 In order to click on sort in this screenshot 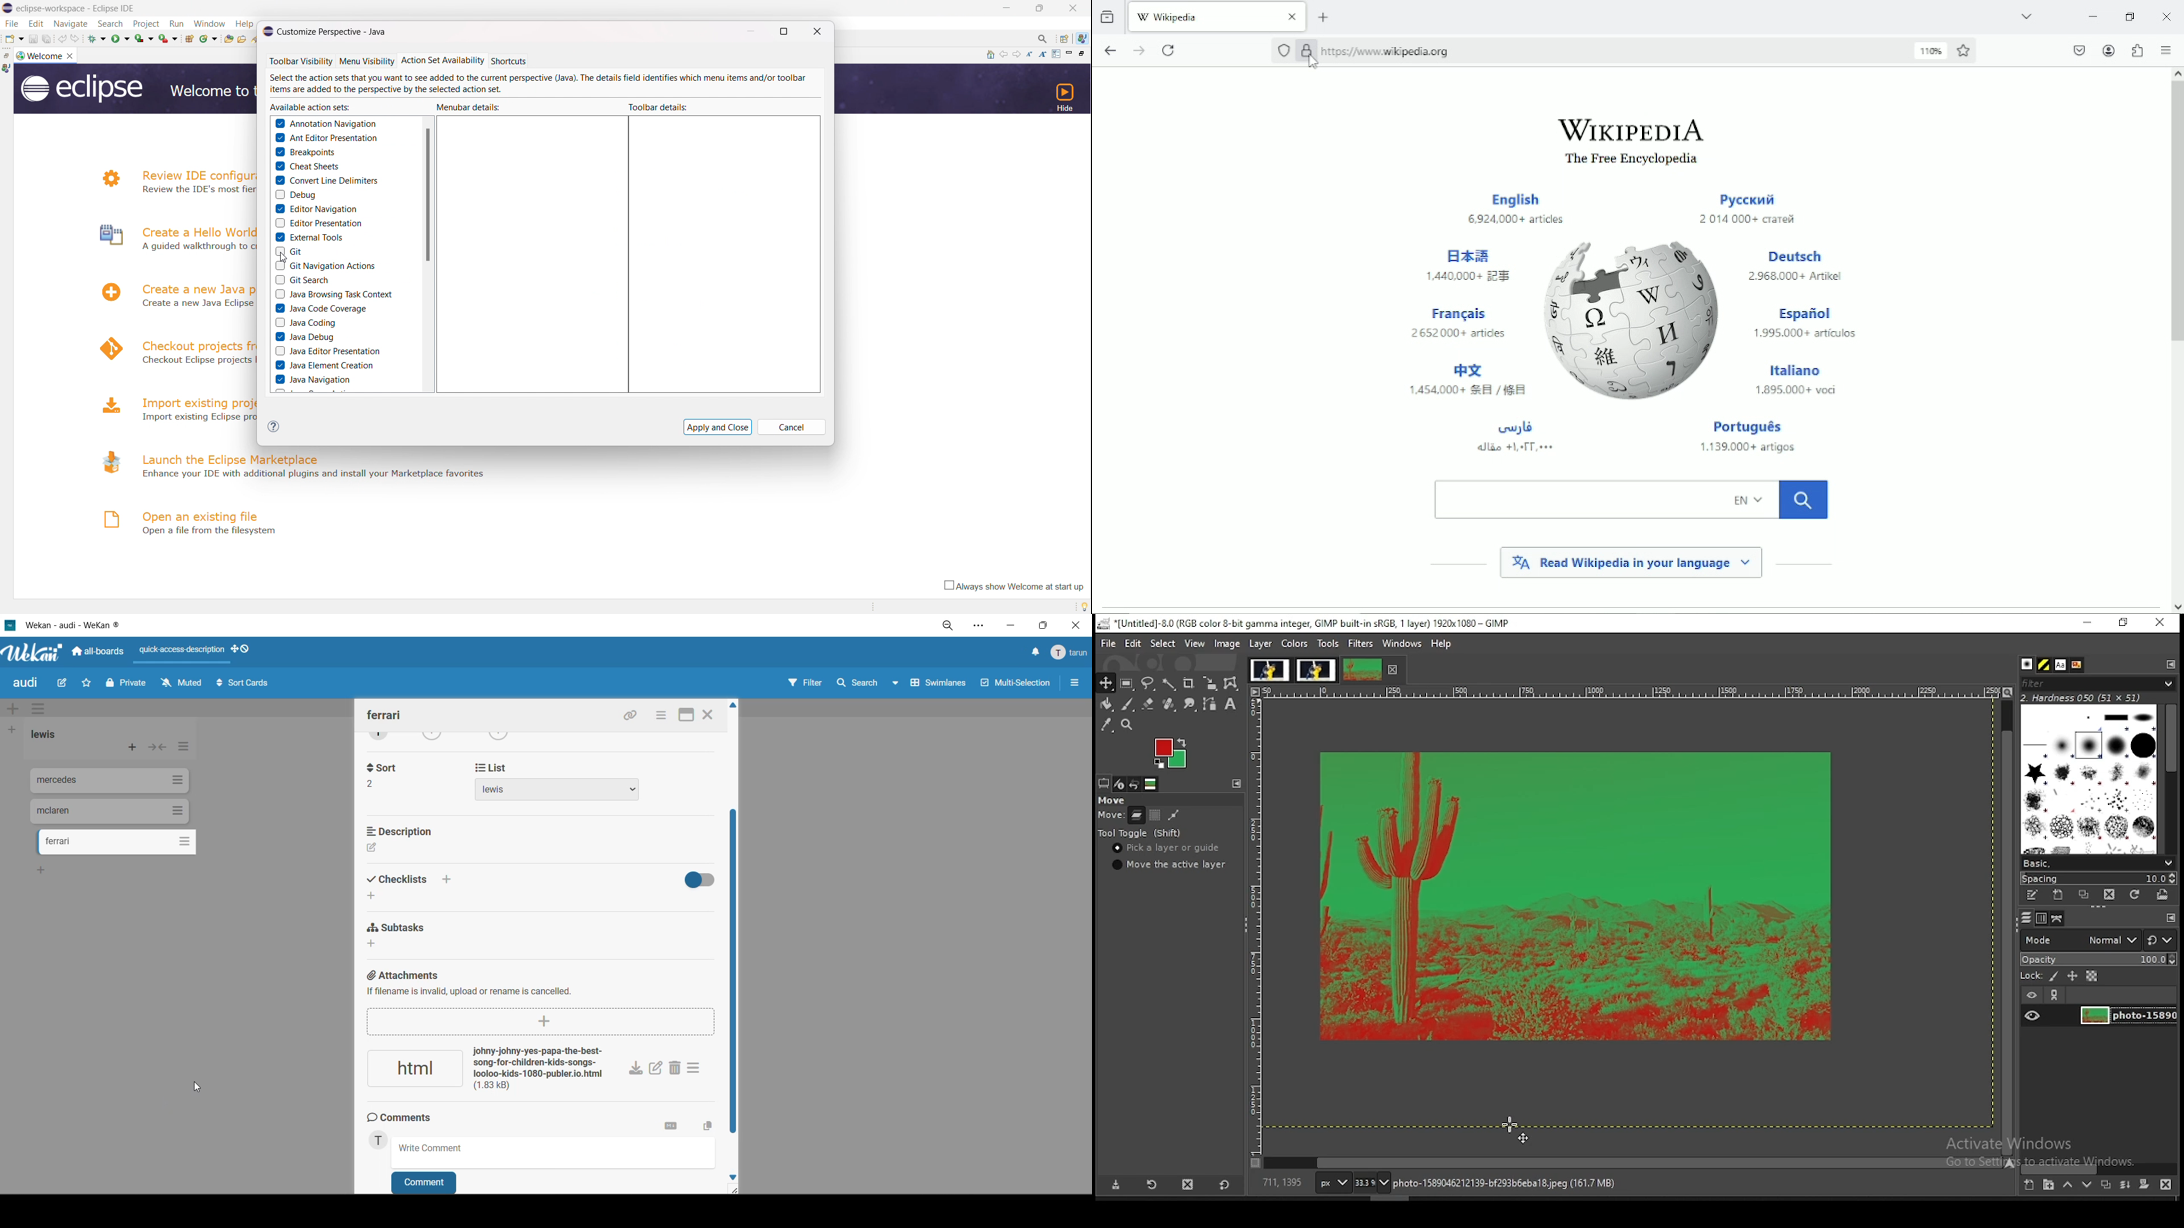, I will do `click(381, 775)`.